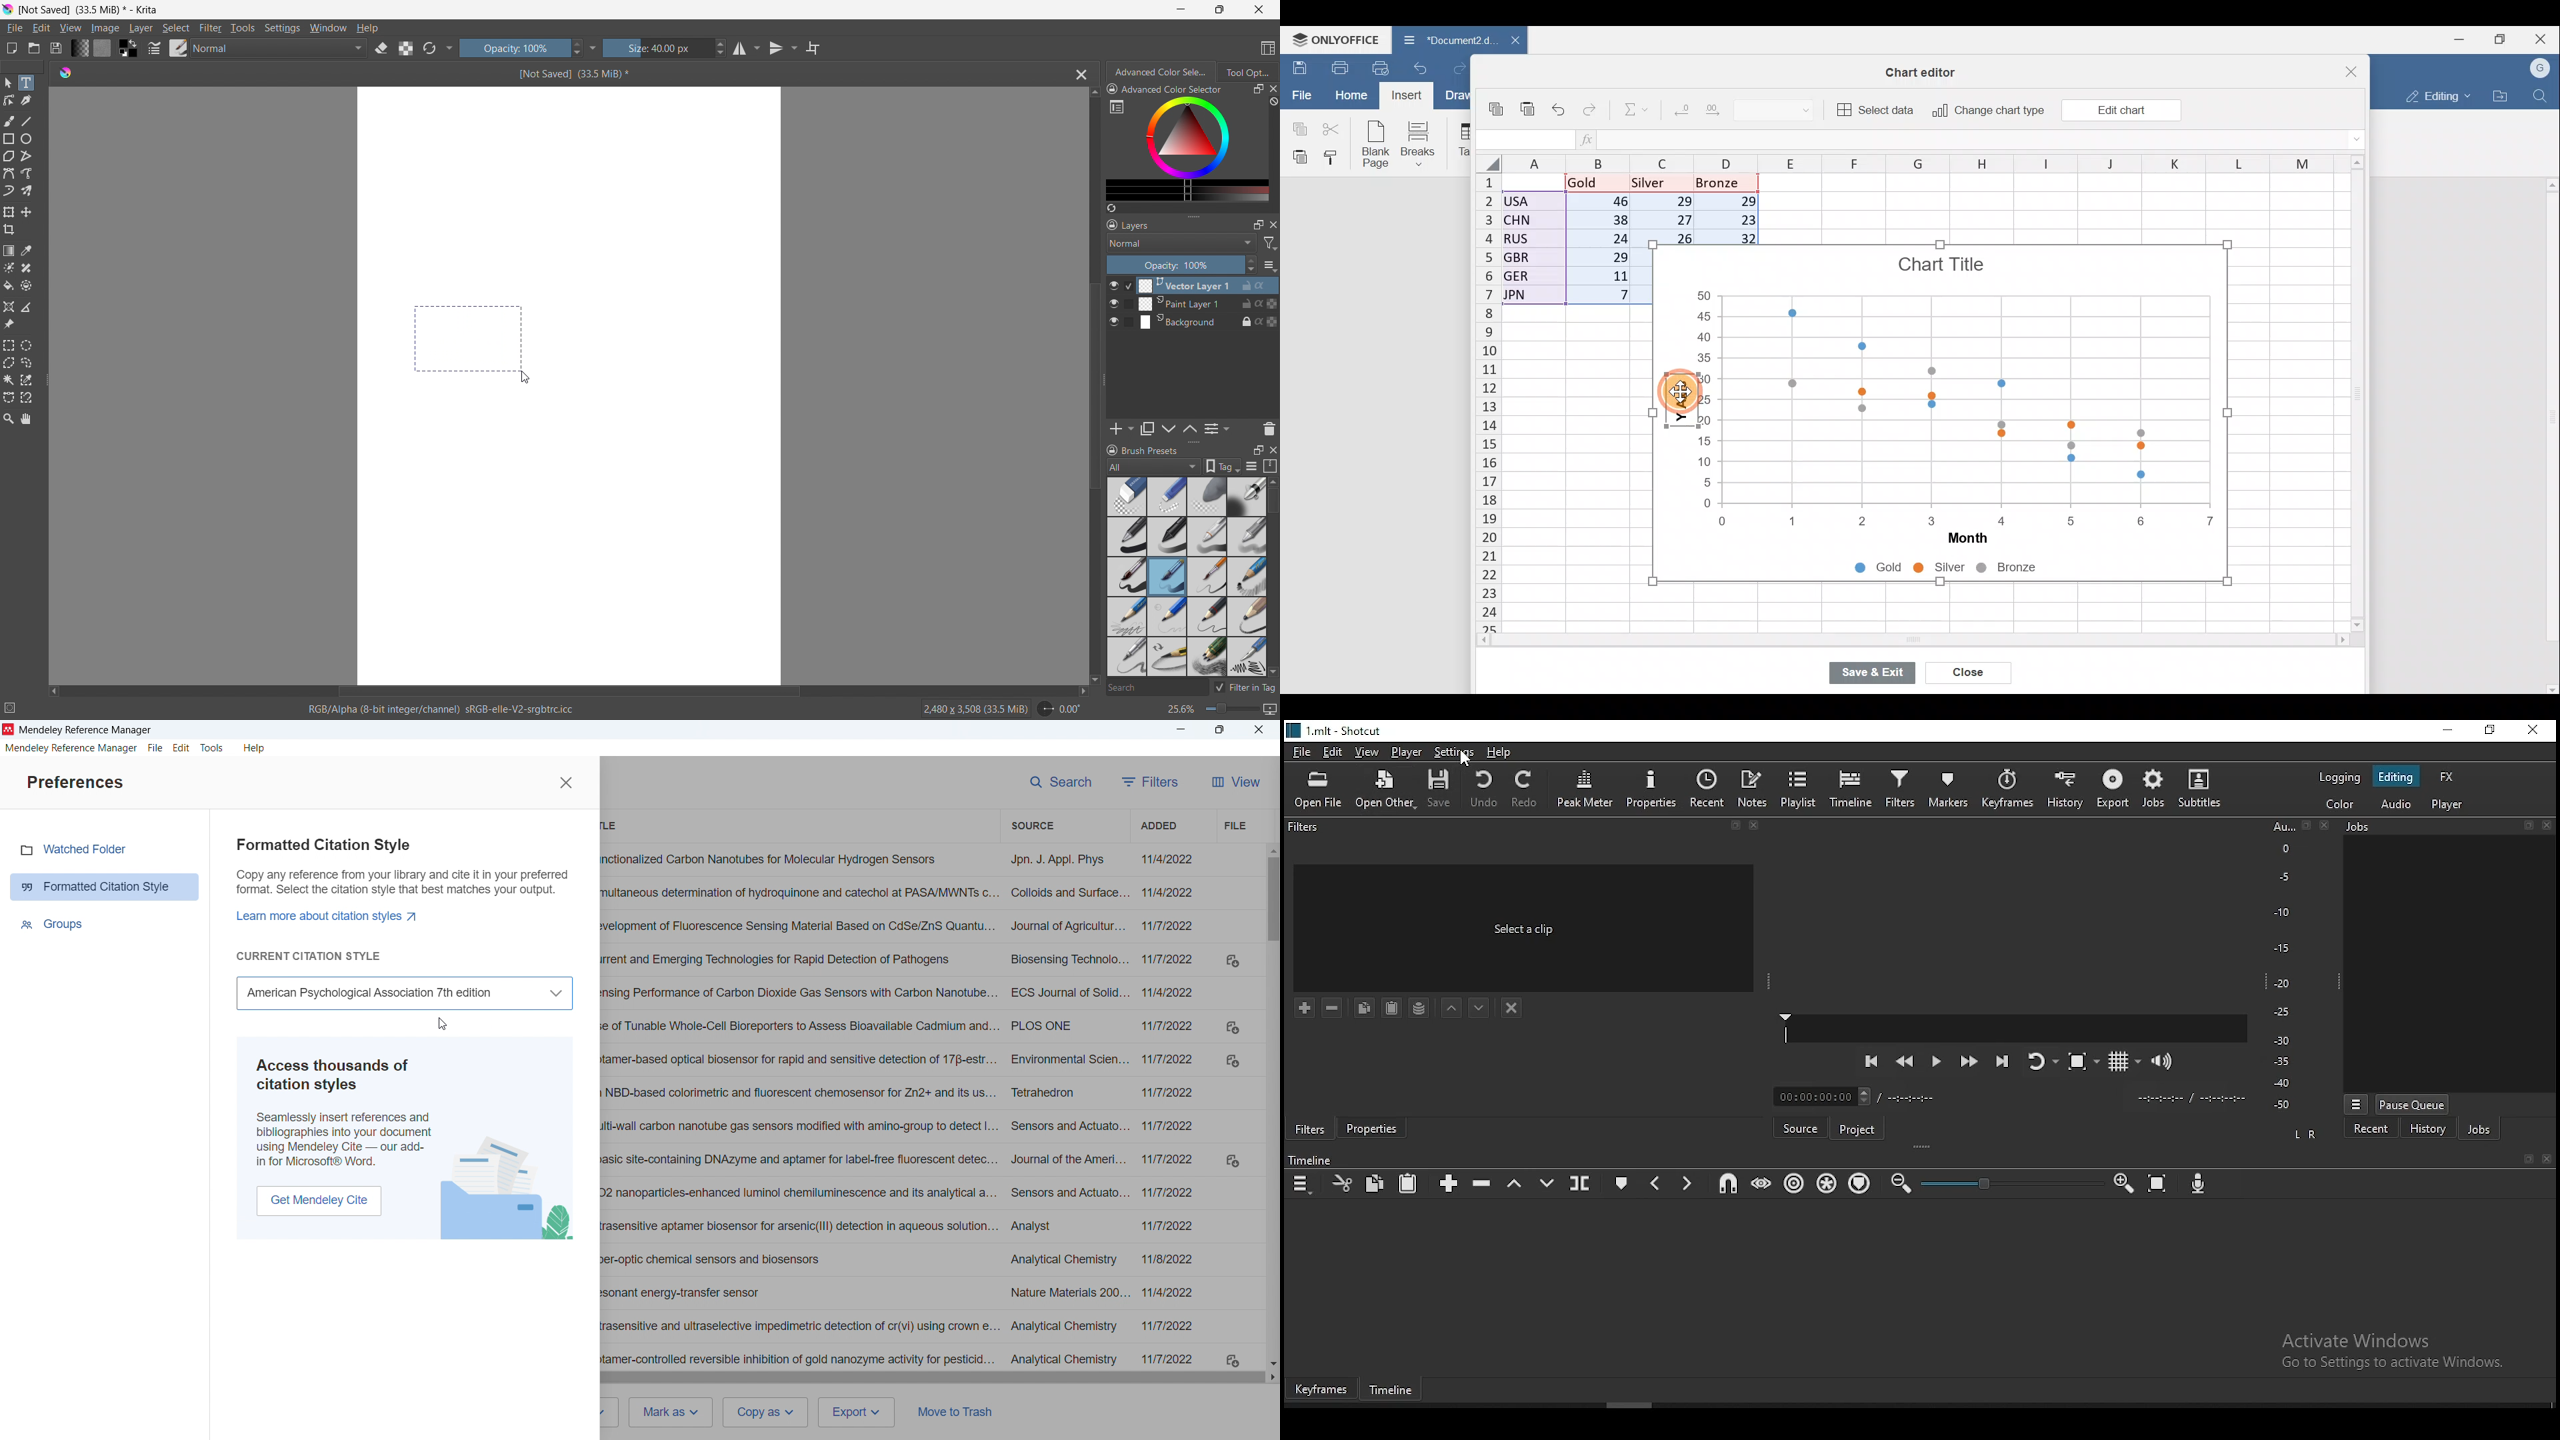  What do you see at coordinates (70, 28) in the screenshot?
I see `view` at bounding box center [70, 28].